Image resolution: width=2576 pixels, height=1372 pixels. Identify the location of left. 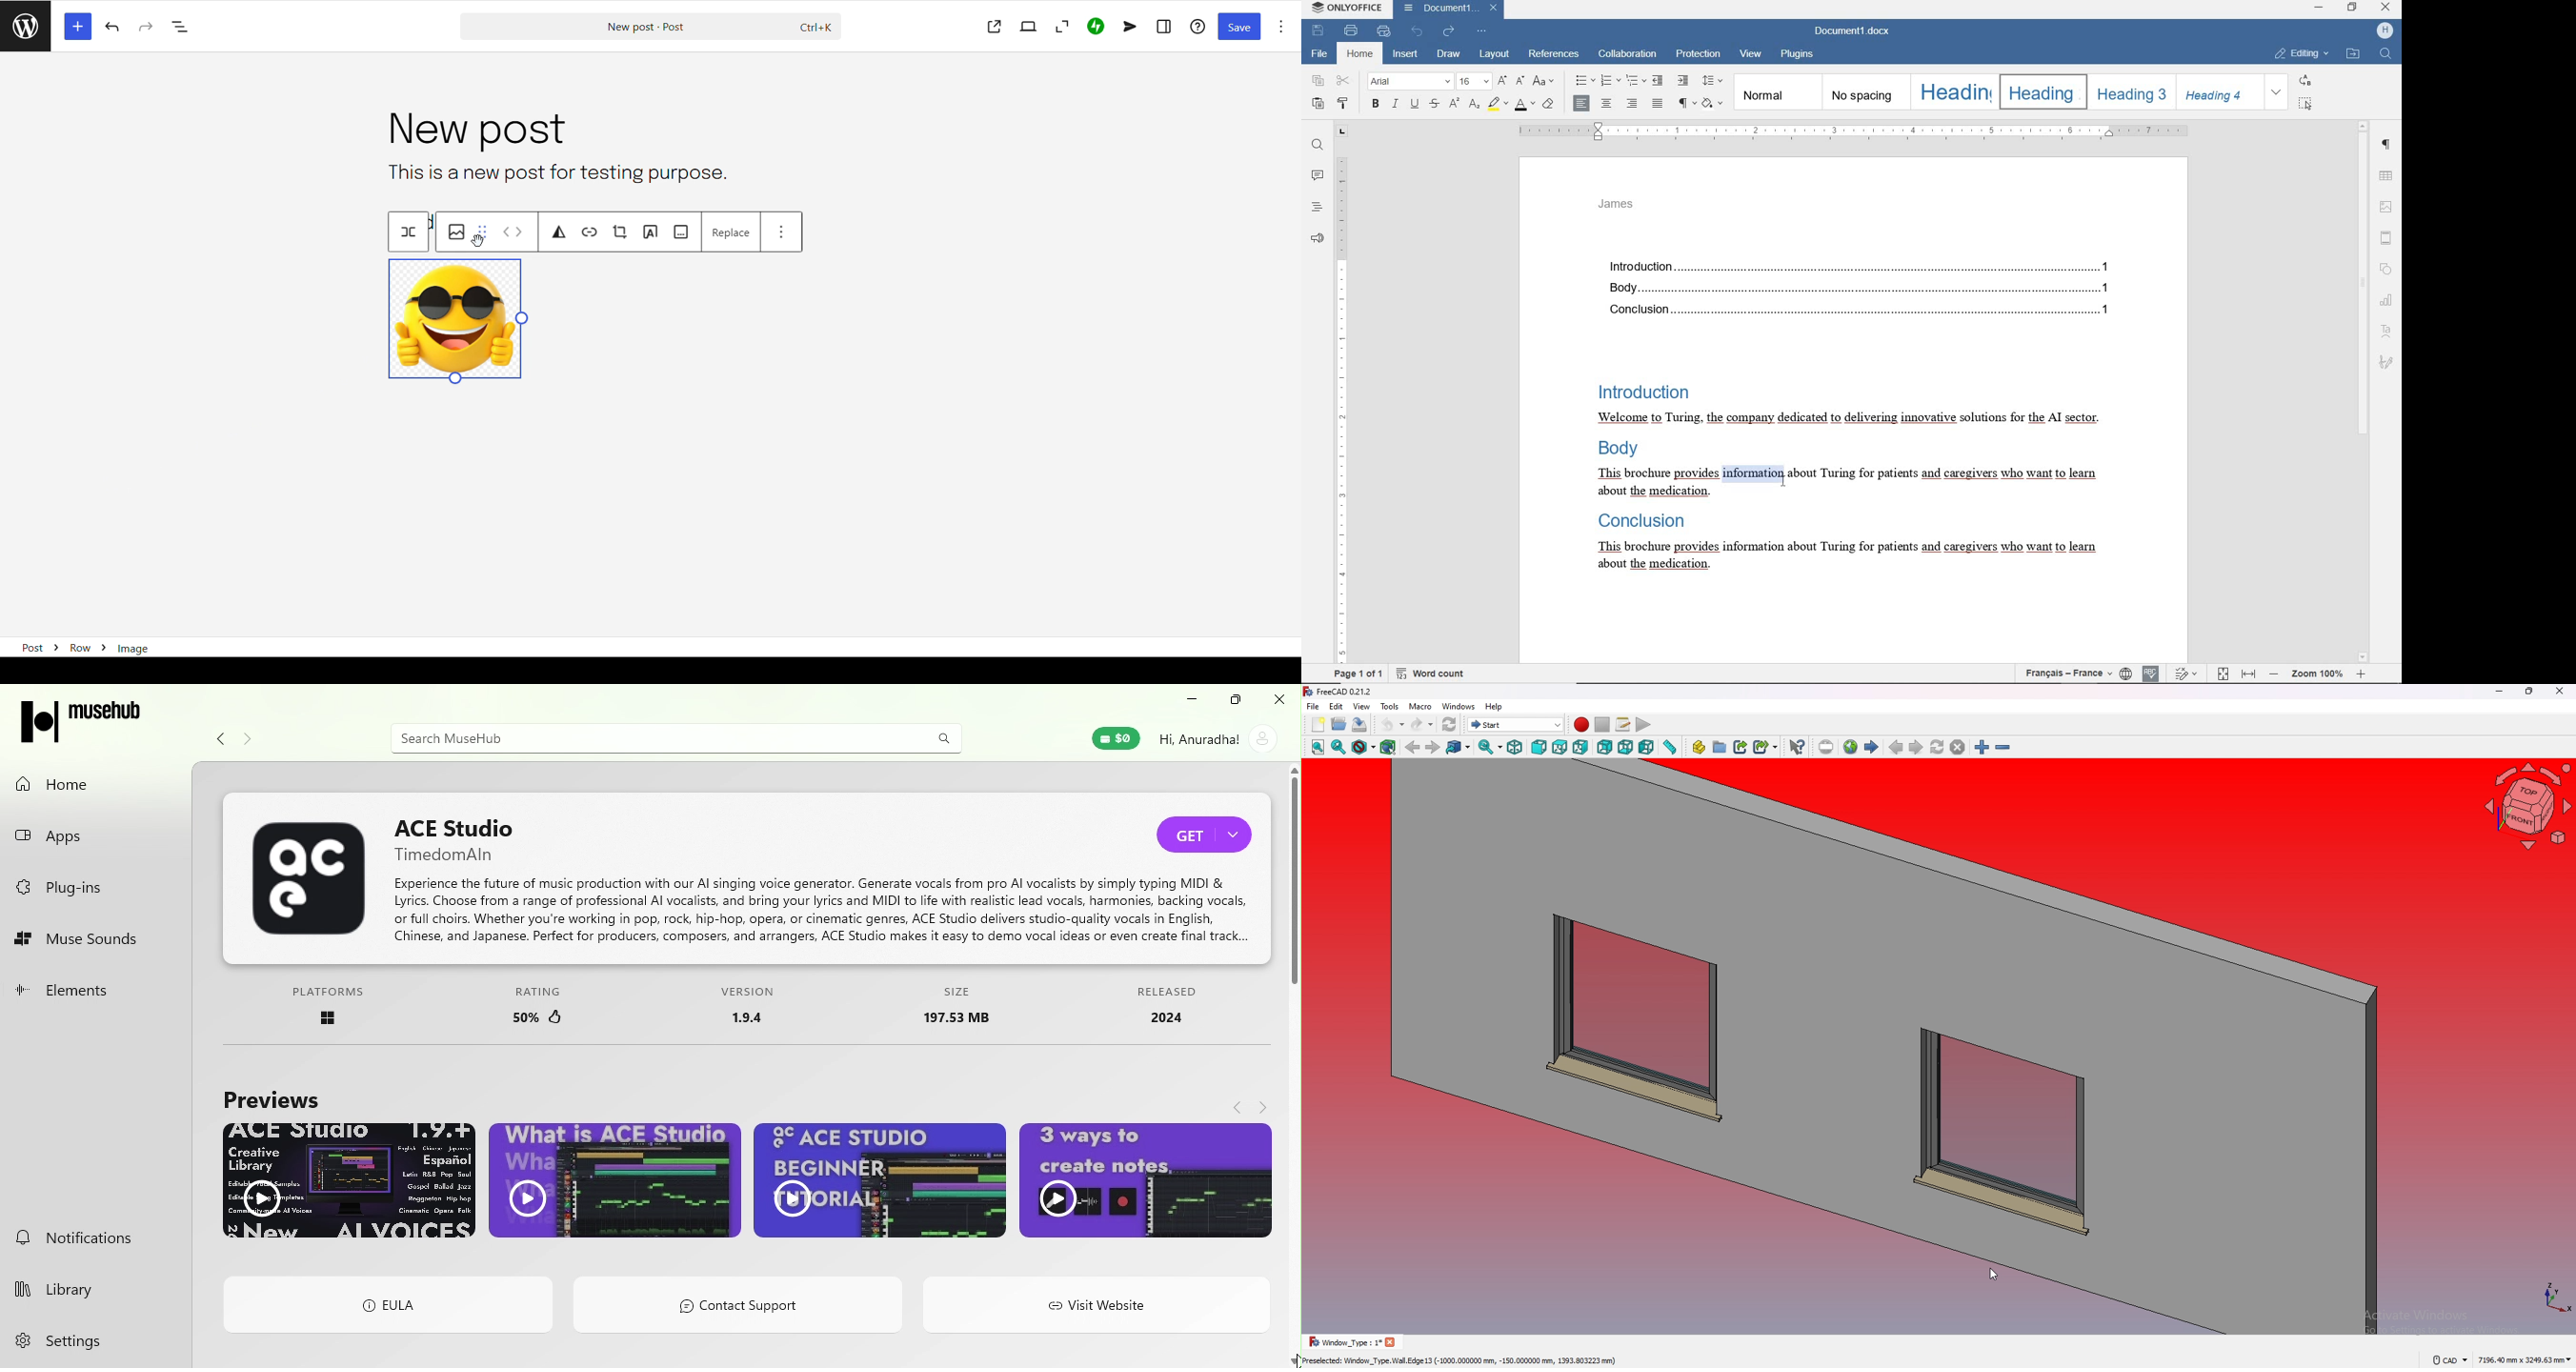
(1647, 747).